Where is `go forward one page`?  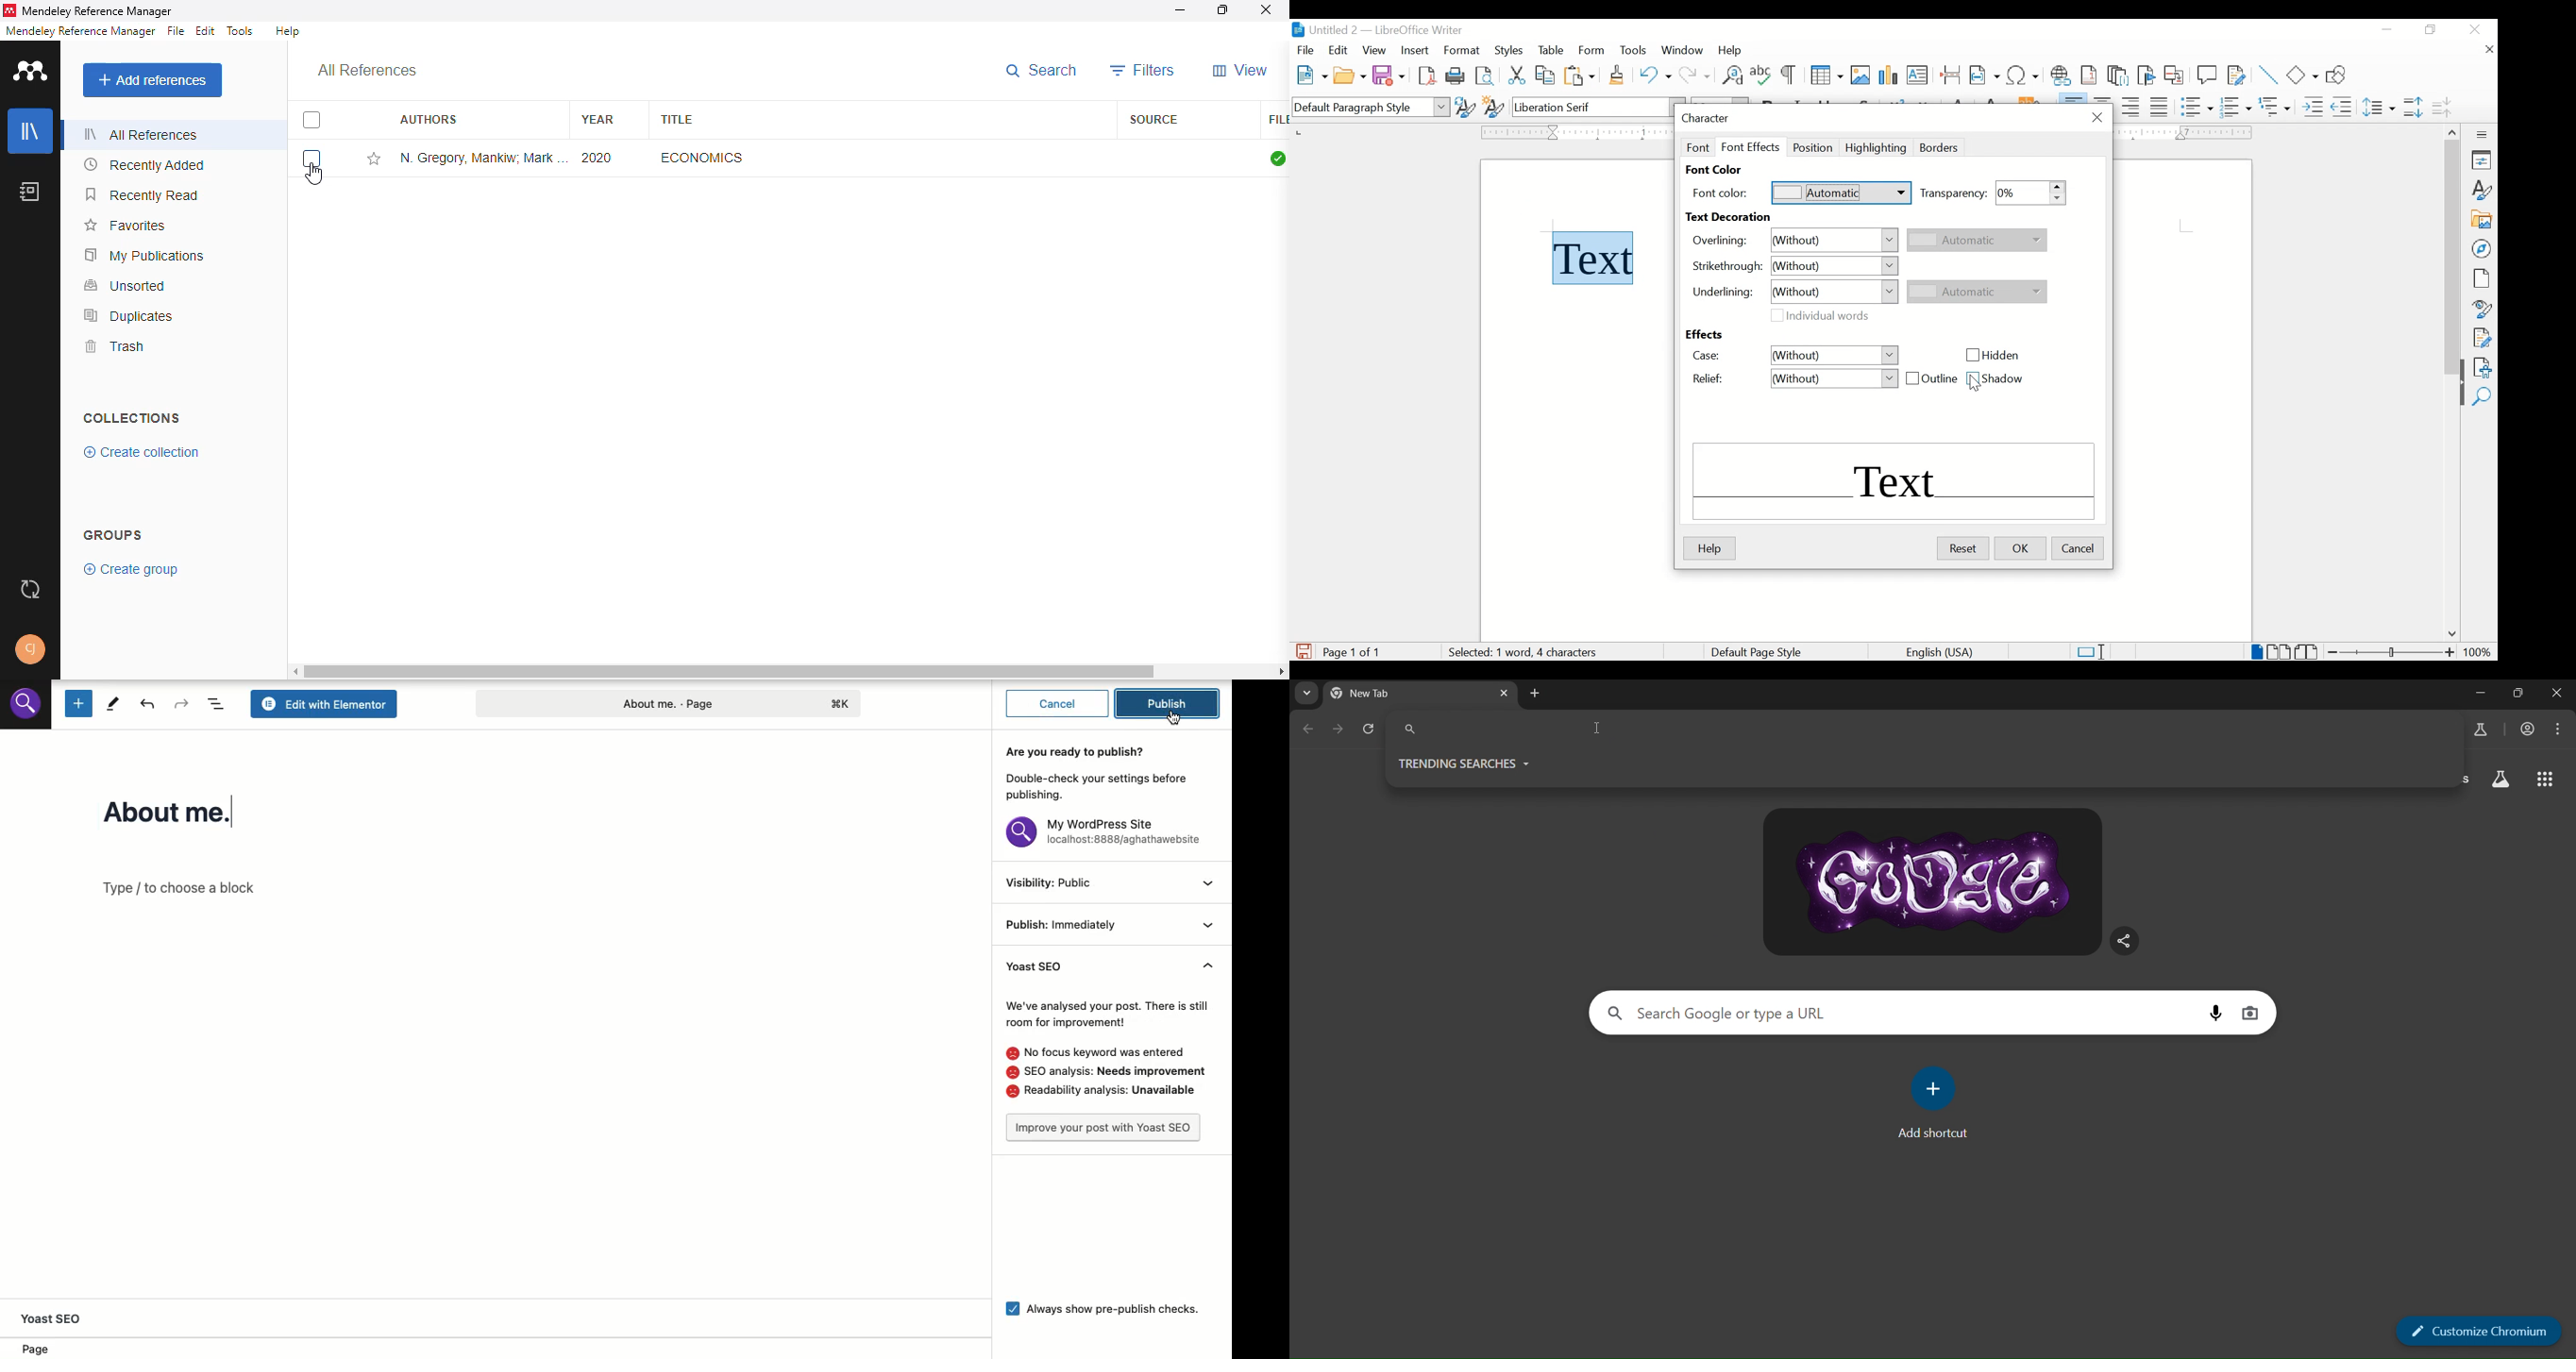 go forward one page is located at coordinates (1340, 731).